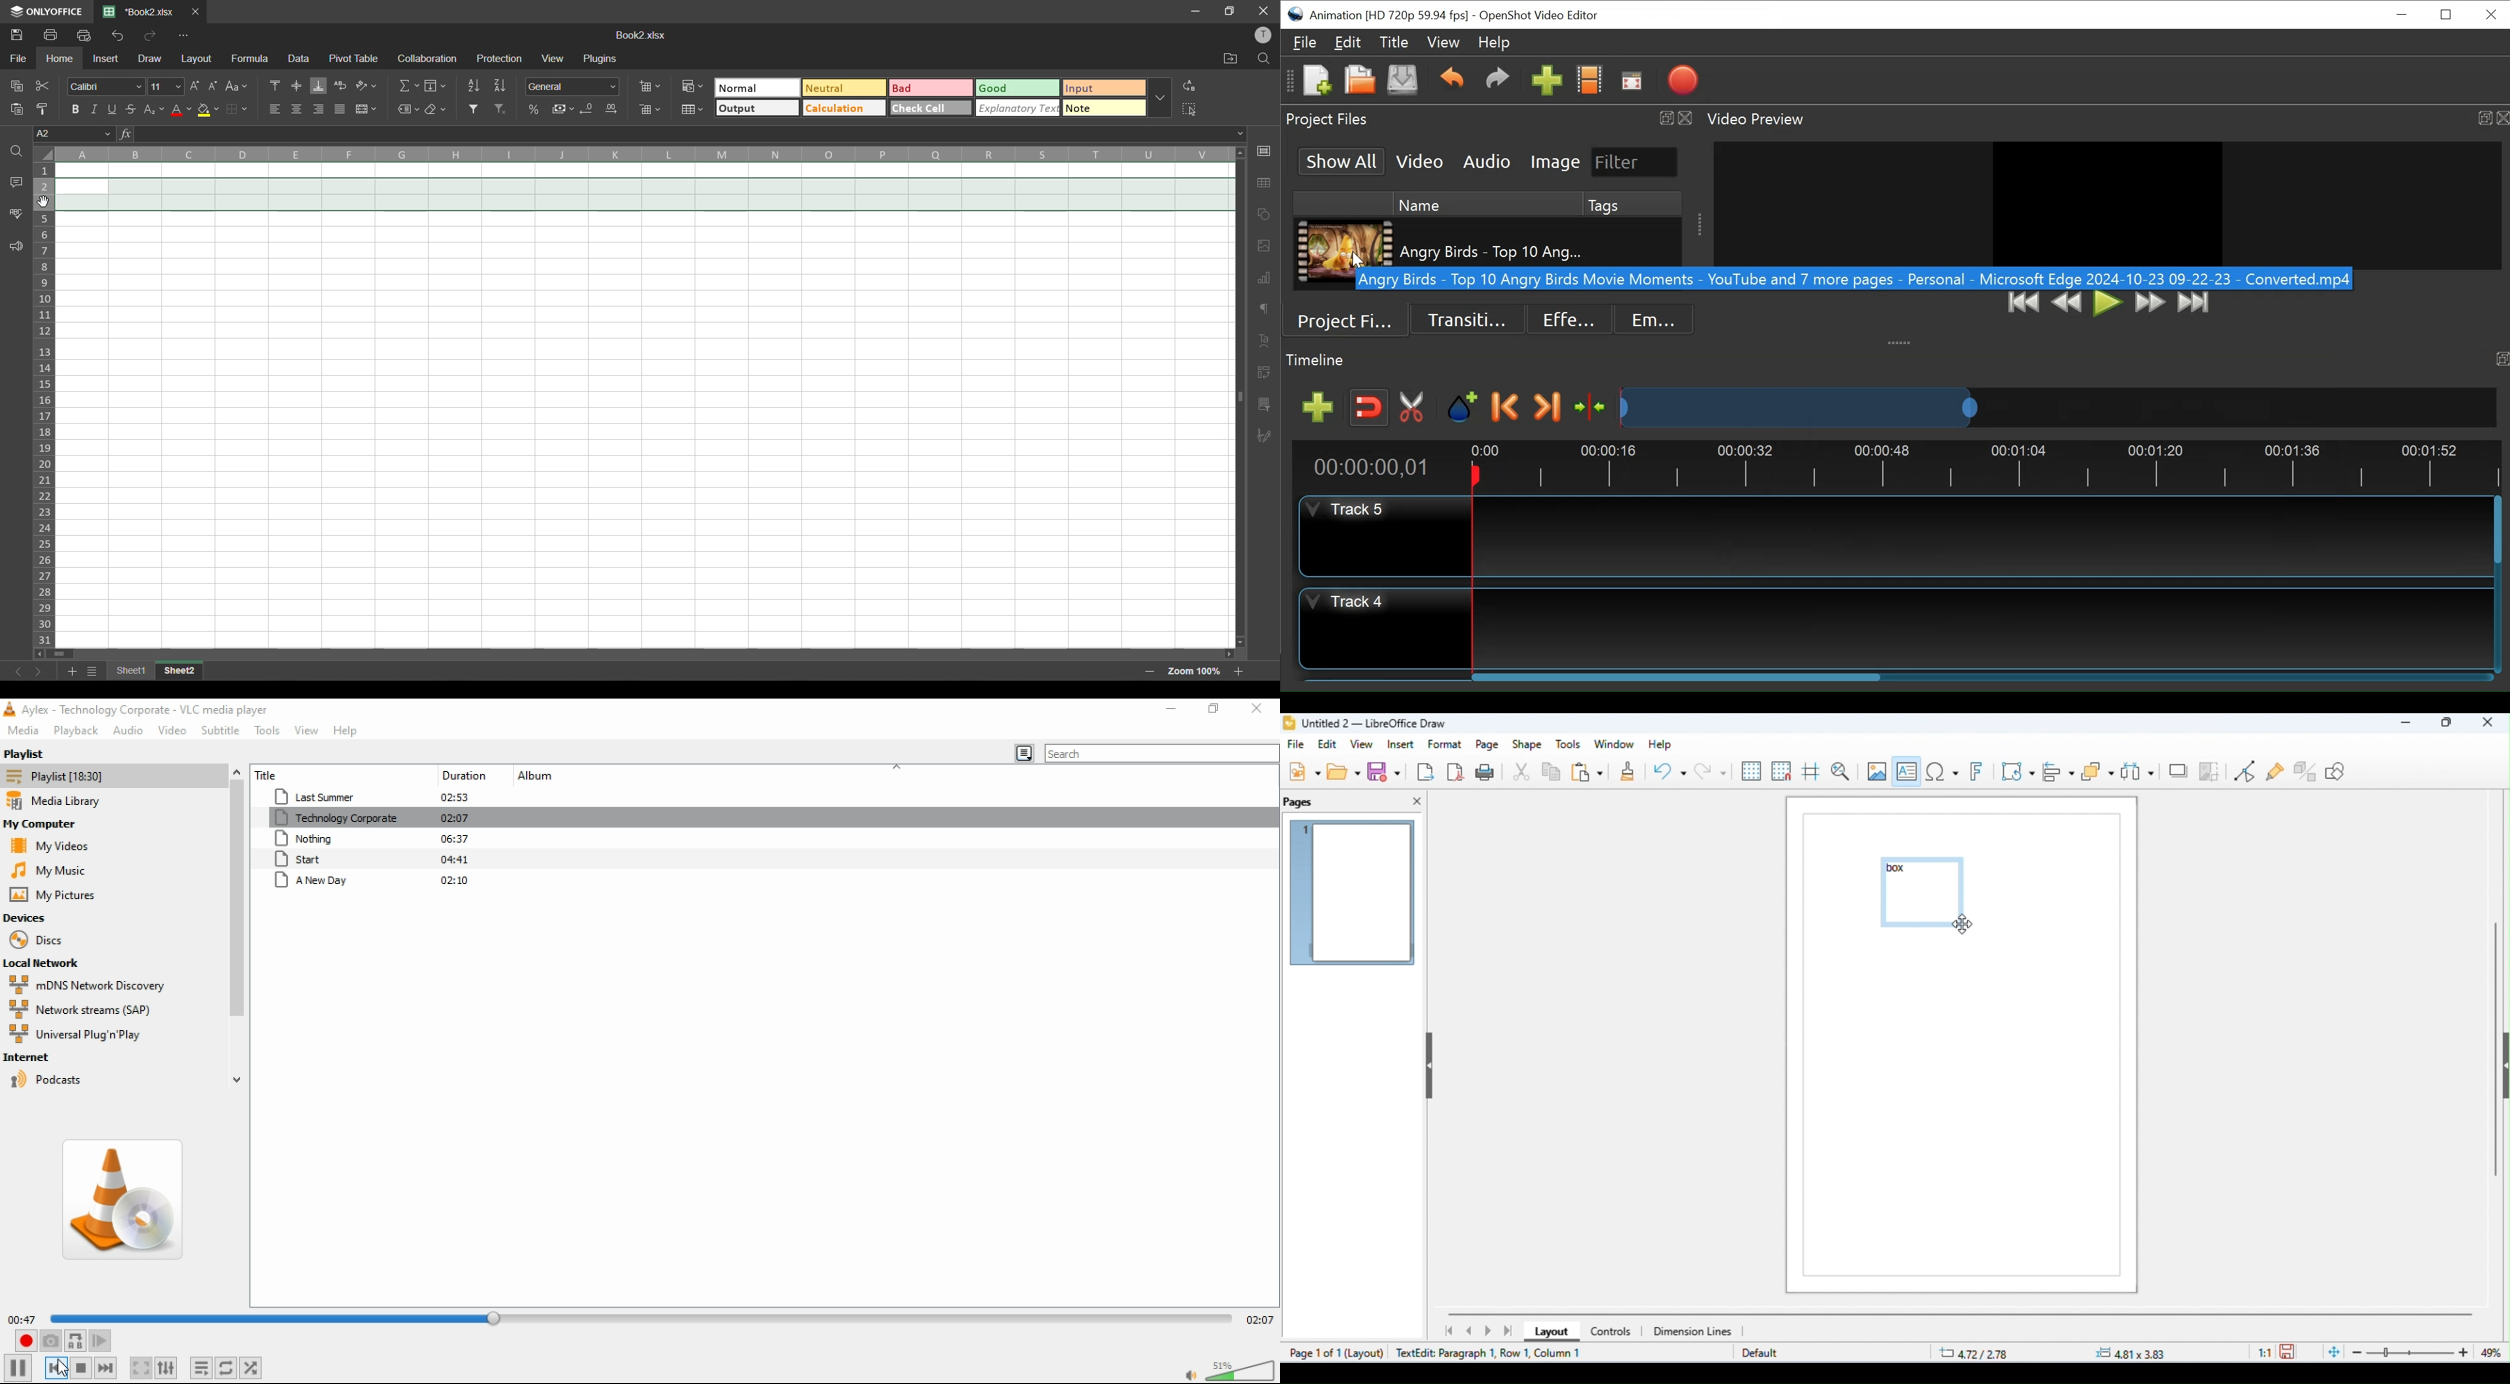 Image resolution: width=2520 pixels, height=1400 pixels. Describe the element at coordinates (503, 59) in the screenshot. I see `protection` at that location.